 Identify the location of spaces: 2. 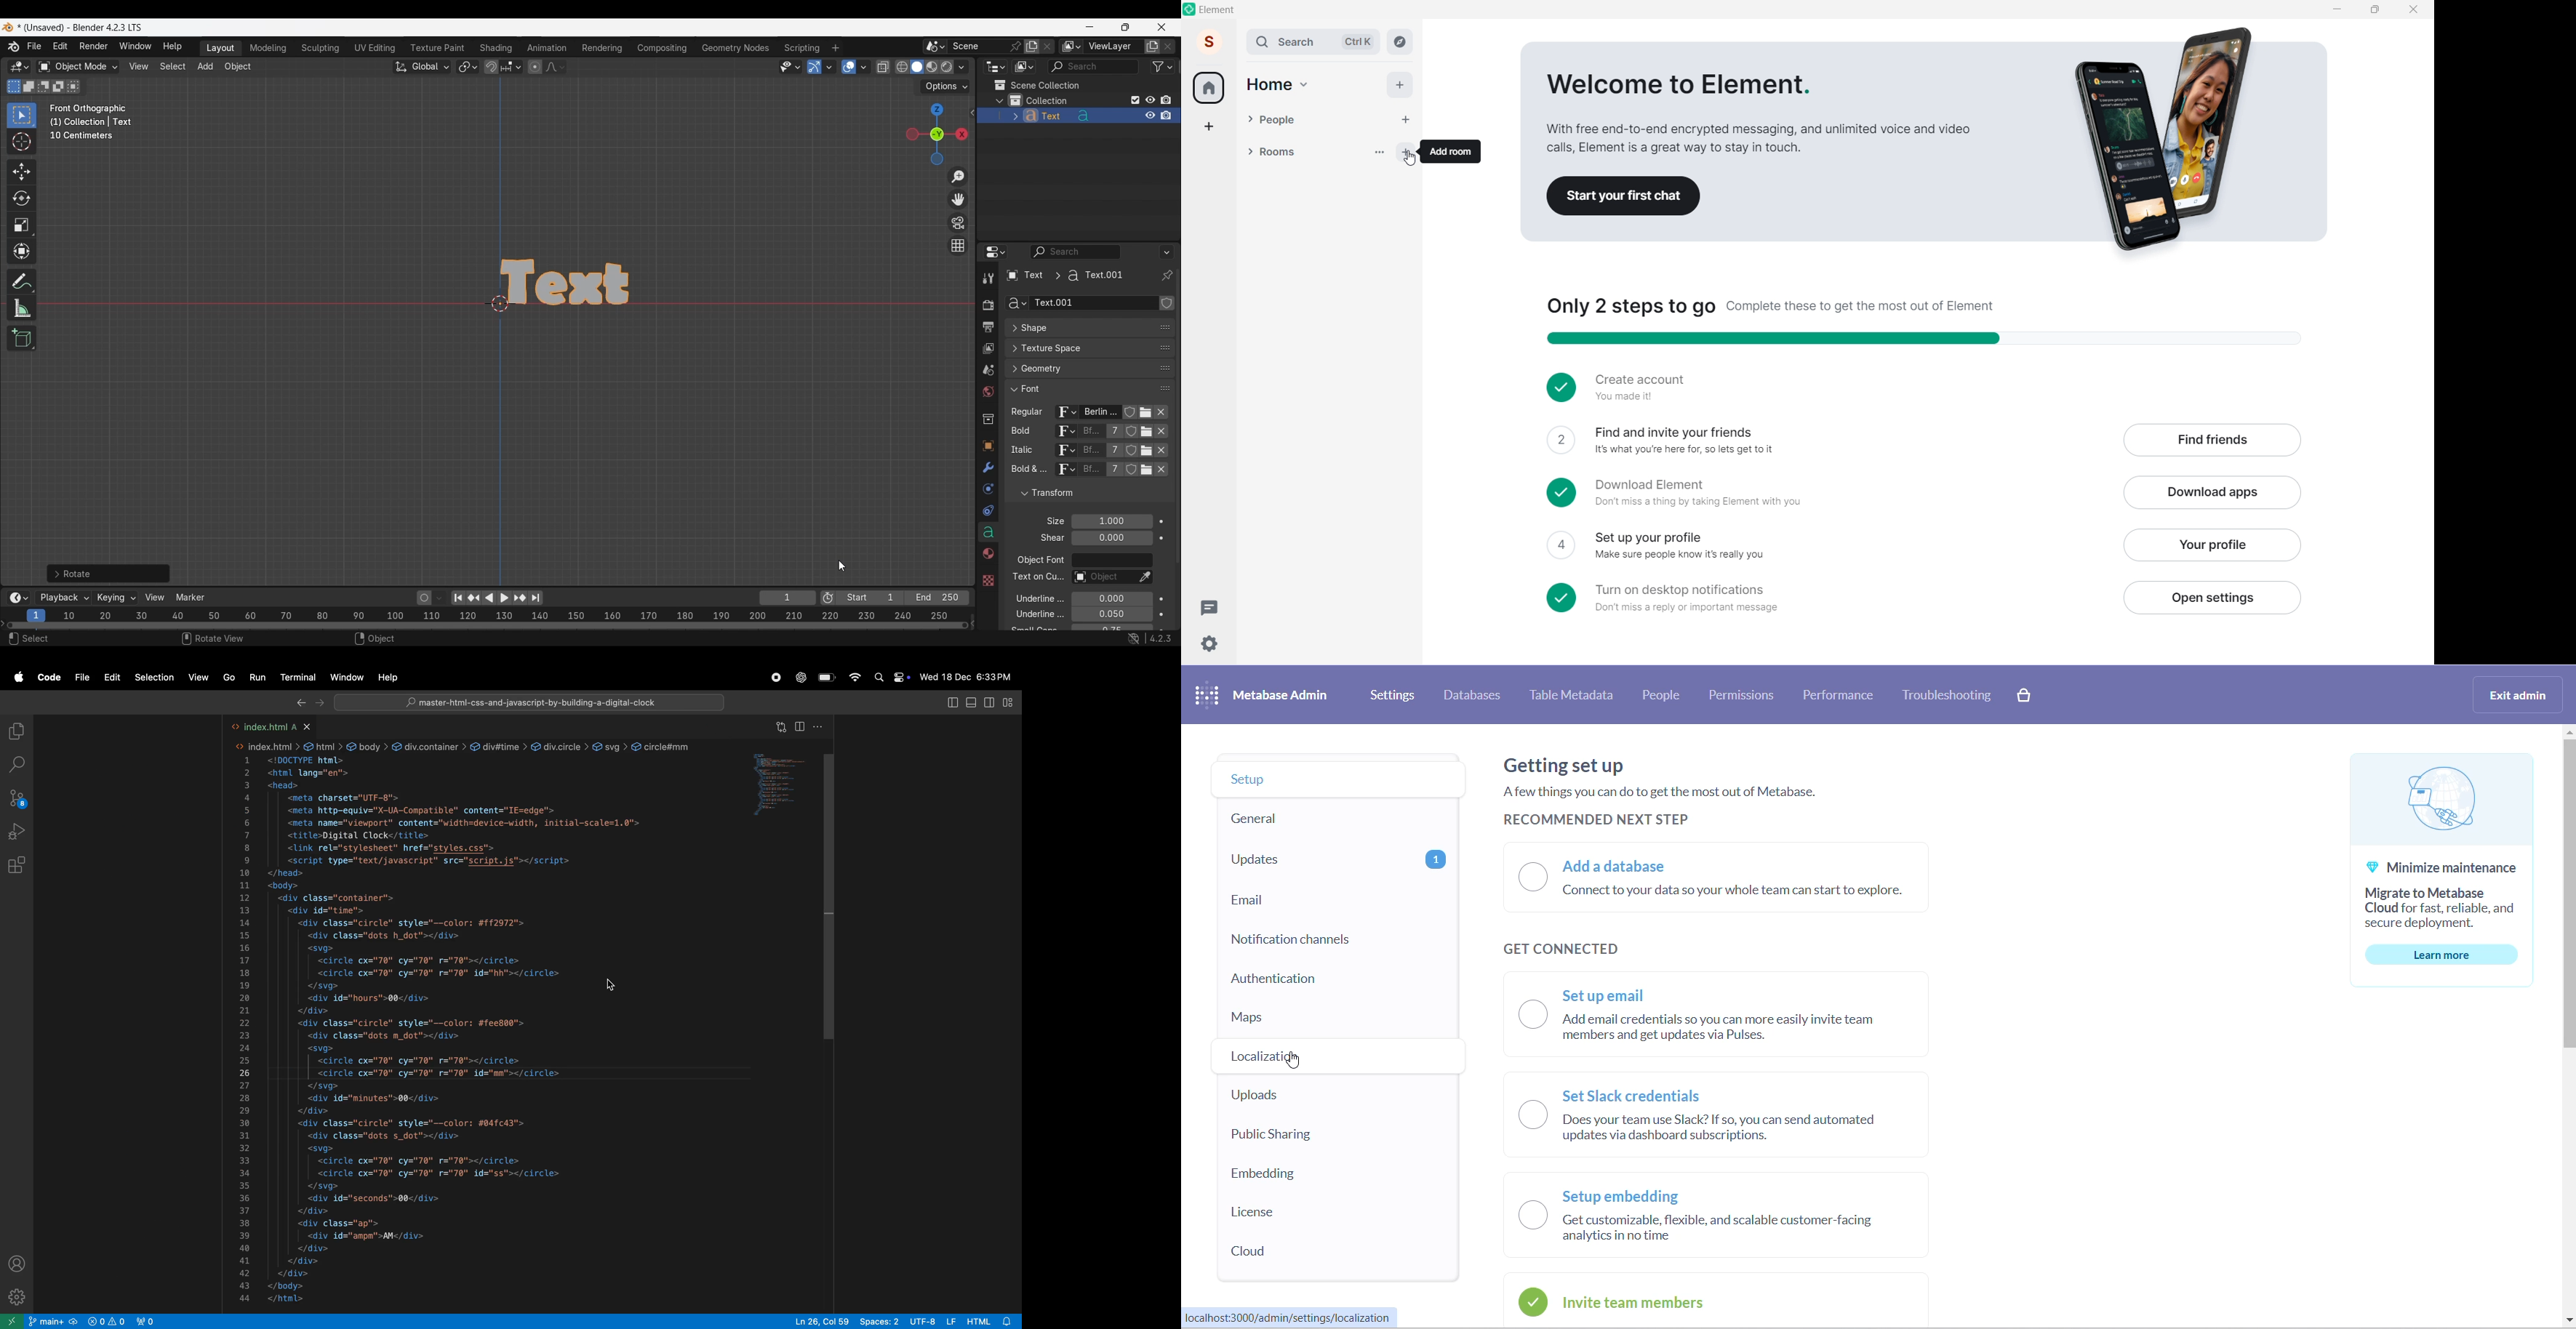
(877, 1322).